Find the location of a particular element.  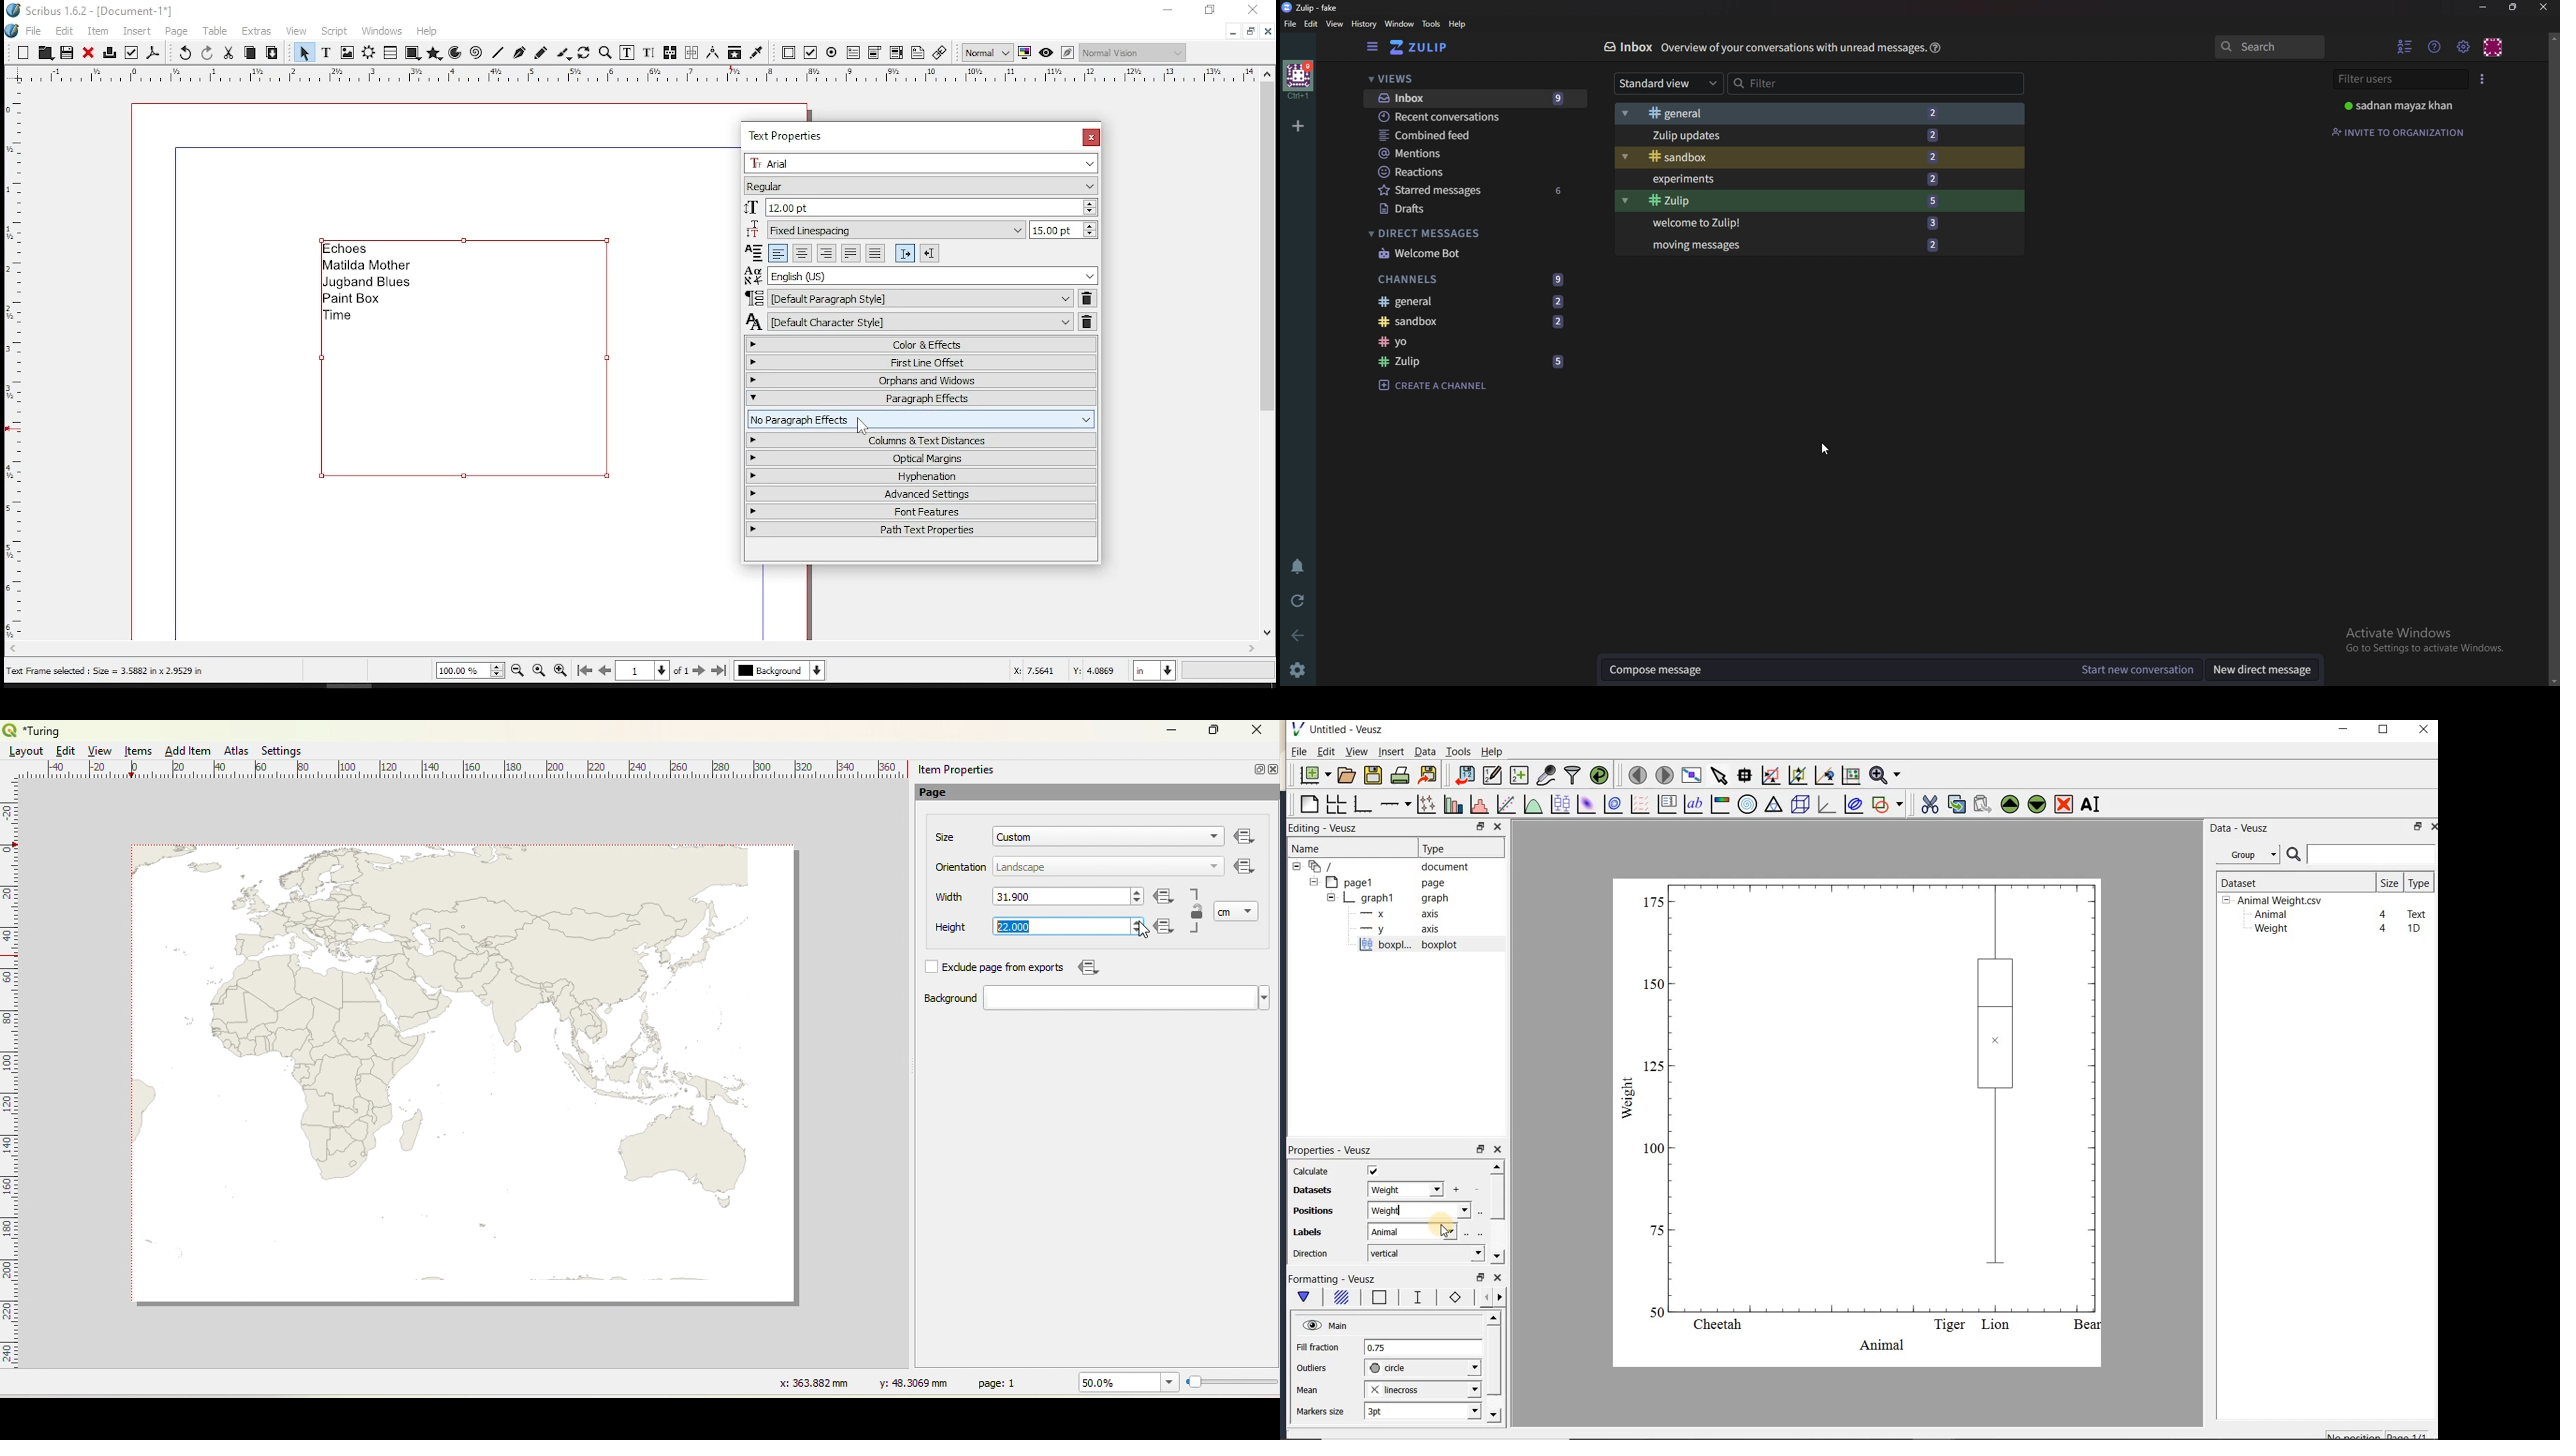

copy is located at coordinates (251, 52).